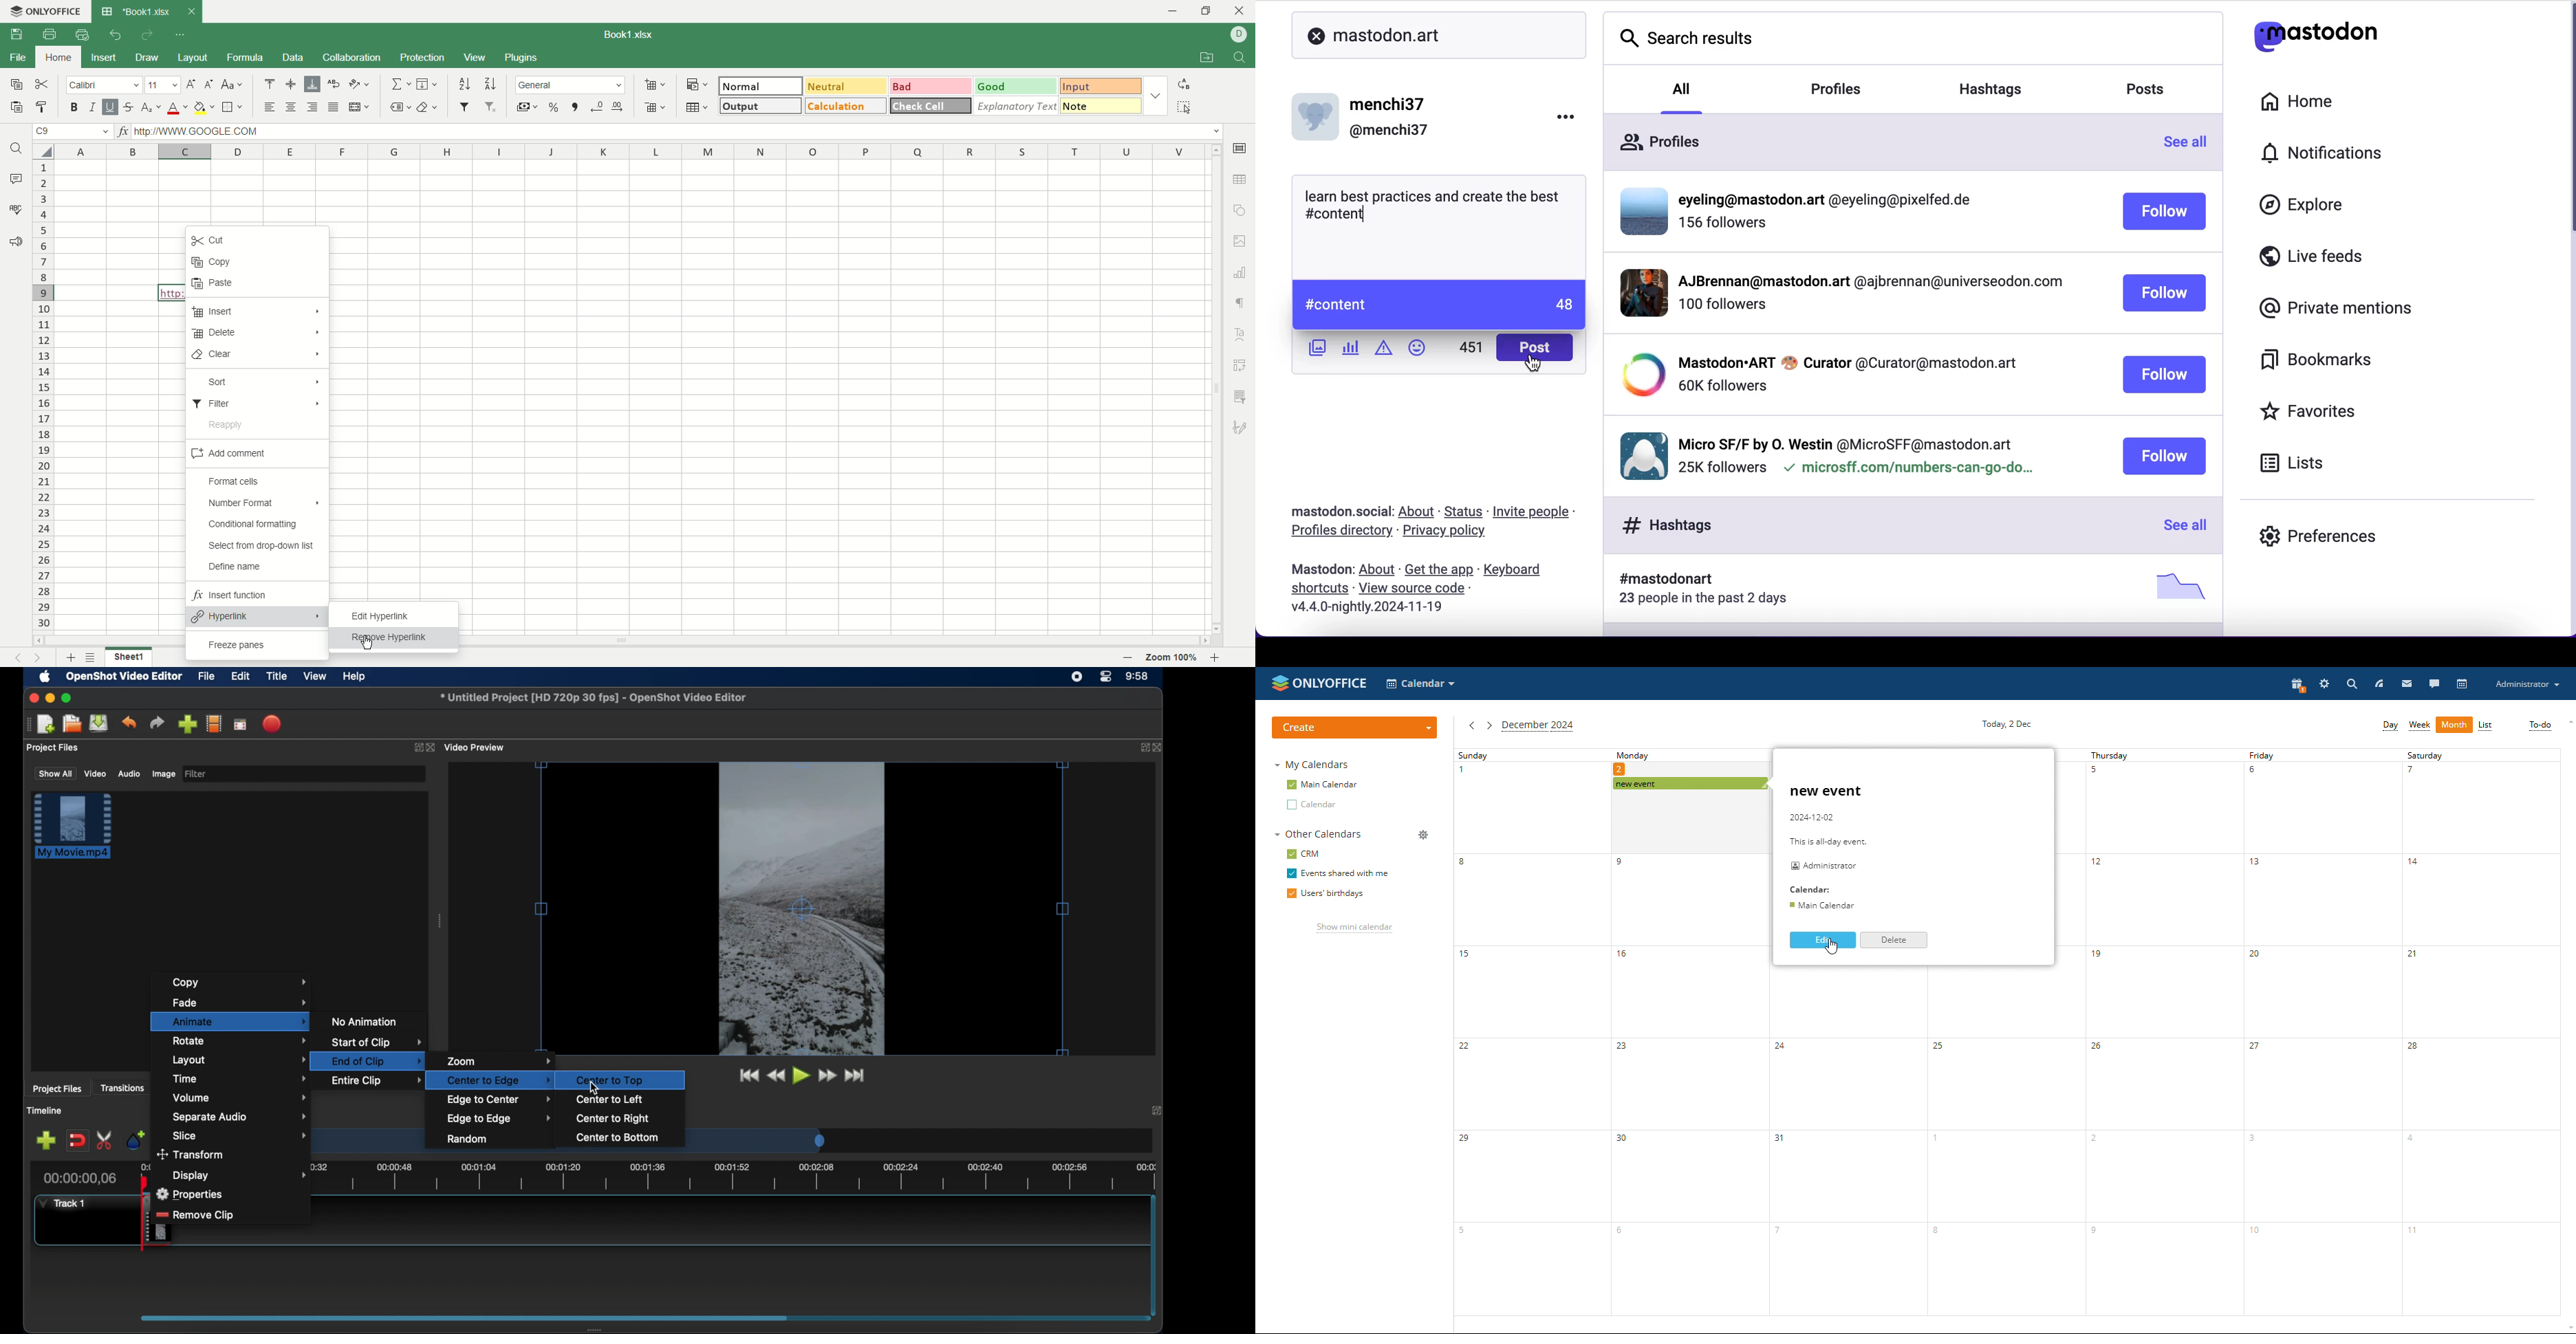 This screenshot has width=2576, height=1344. Describe the element at coordinates (1395, 611) in the screenshot. I see `2024-11-19` at that location.